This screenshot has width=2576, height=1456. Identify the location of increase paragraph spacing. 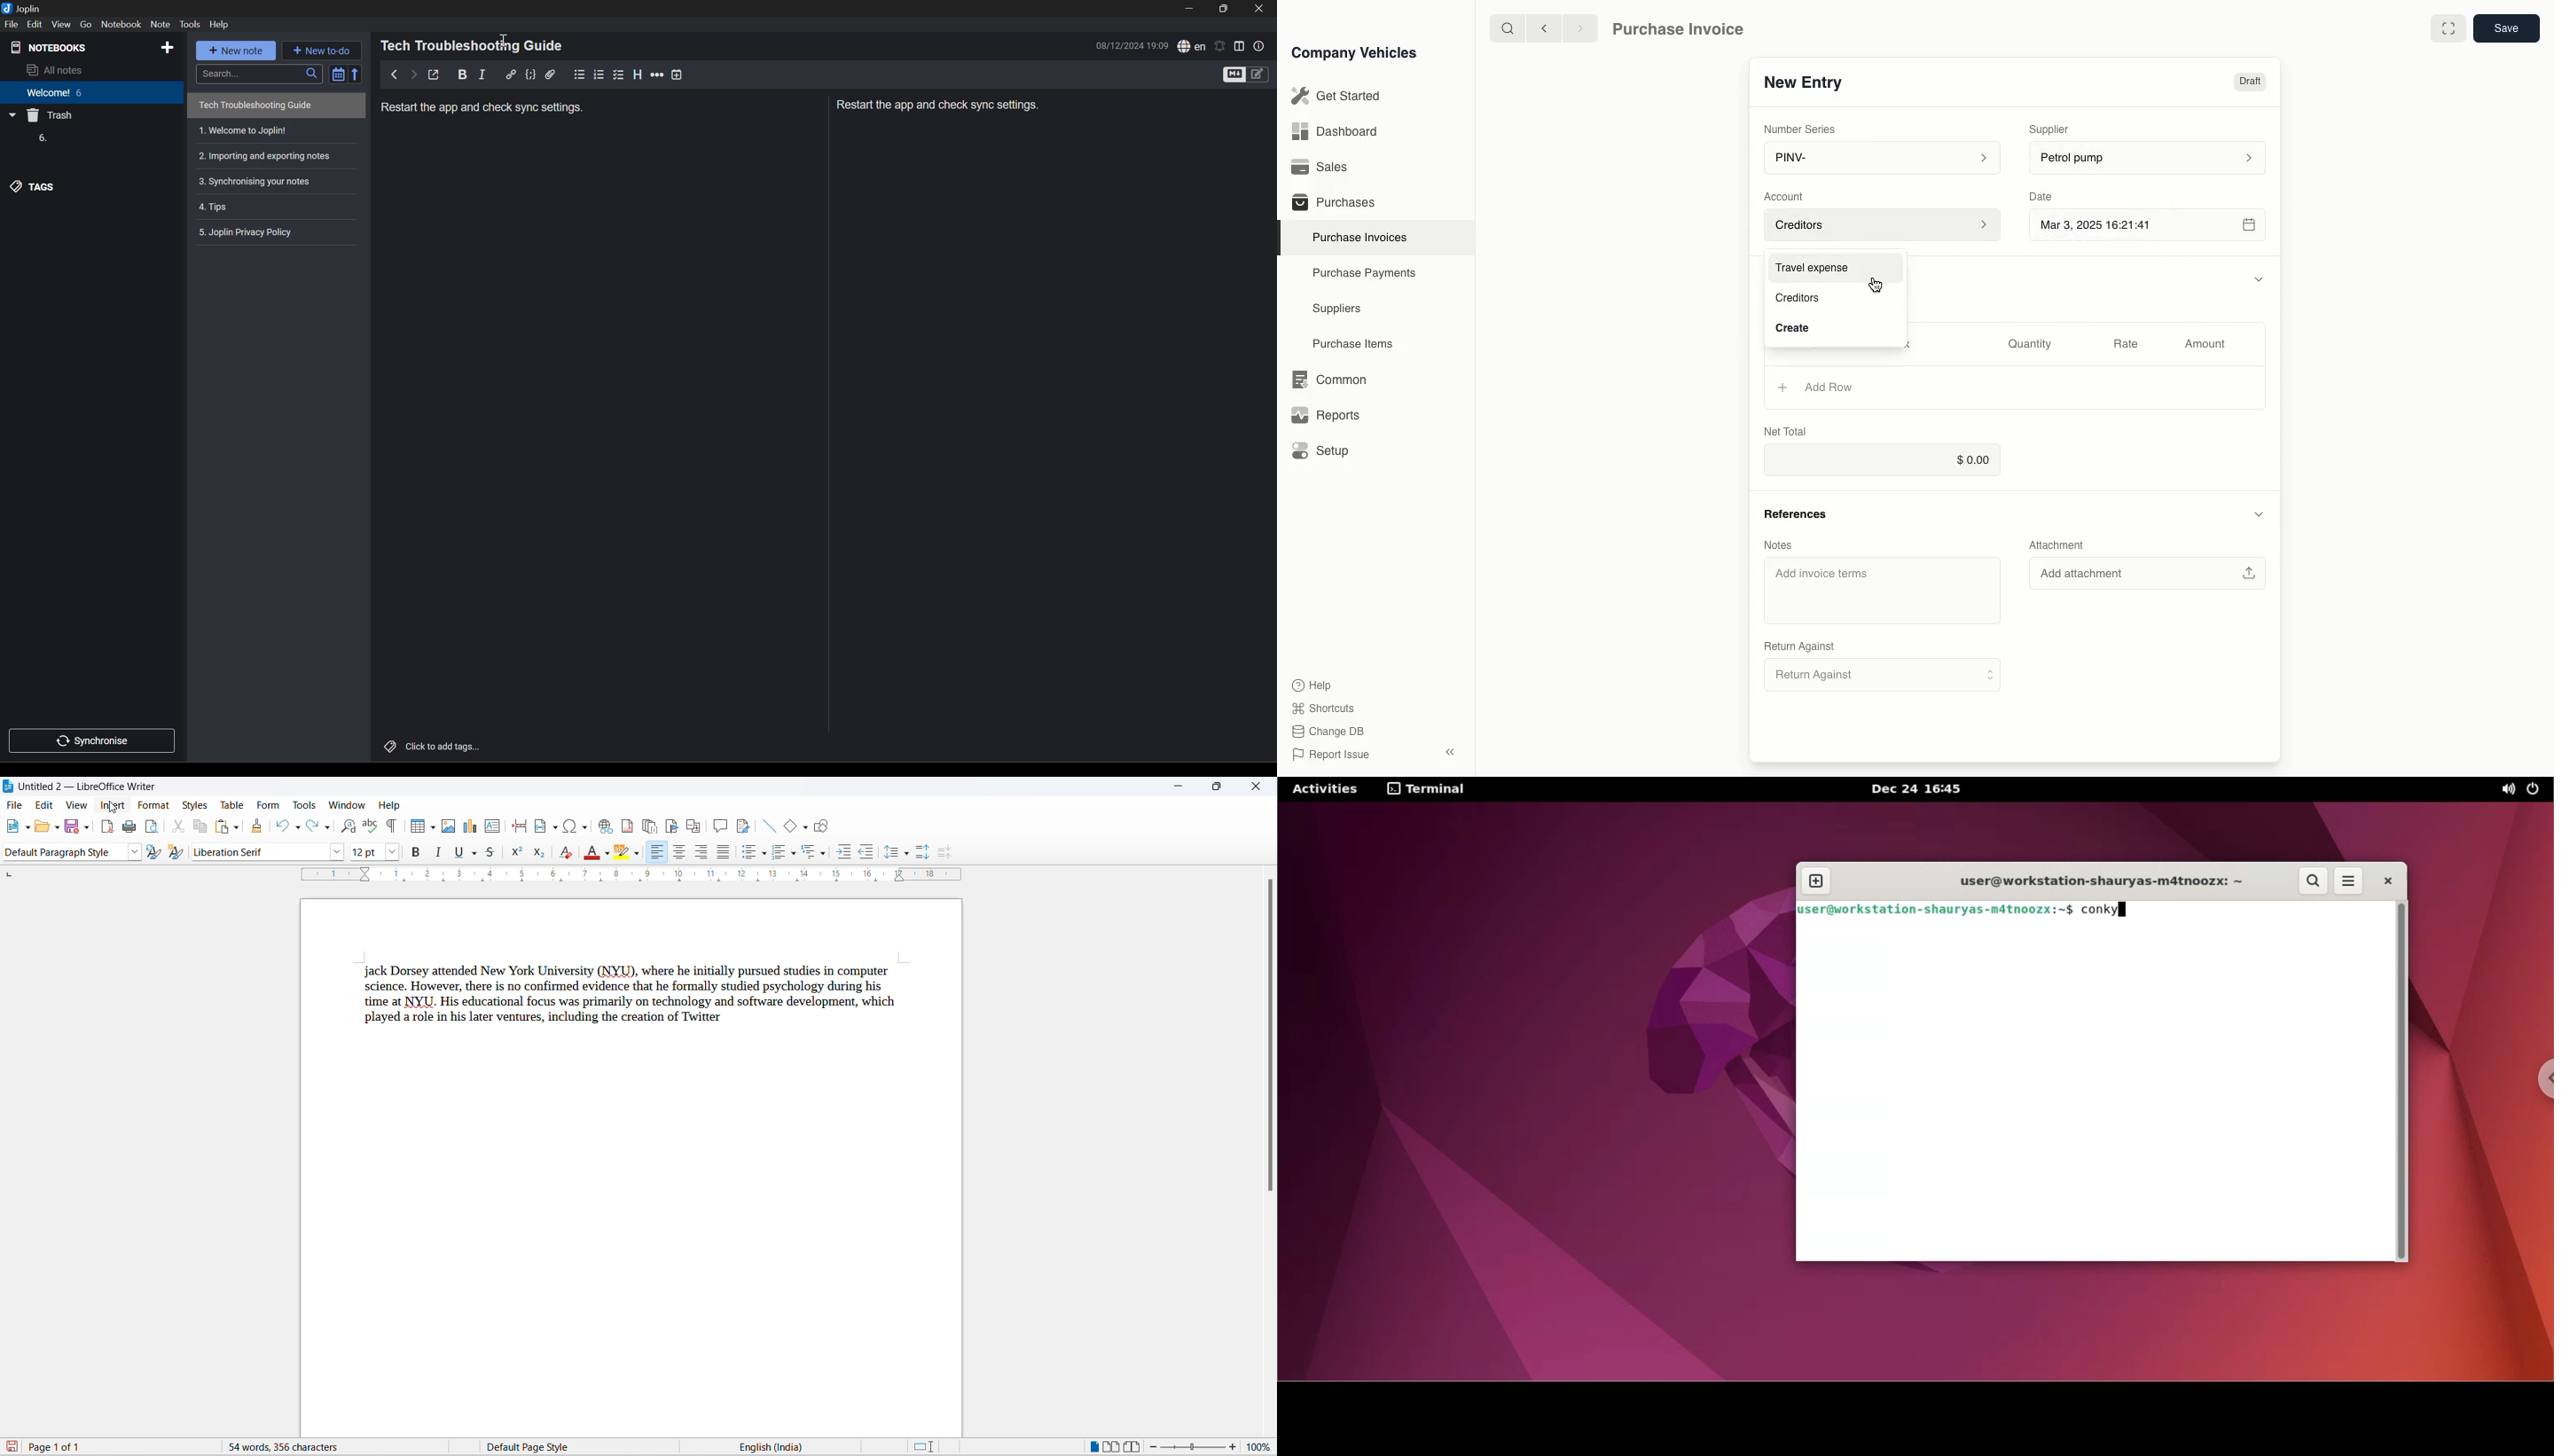
(922, 852).